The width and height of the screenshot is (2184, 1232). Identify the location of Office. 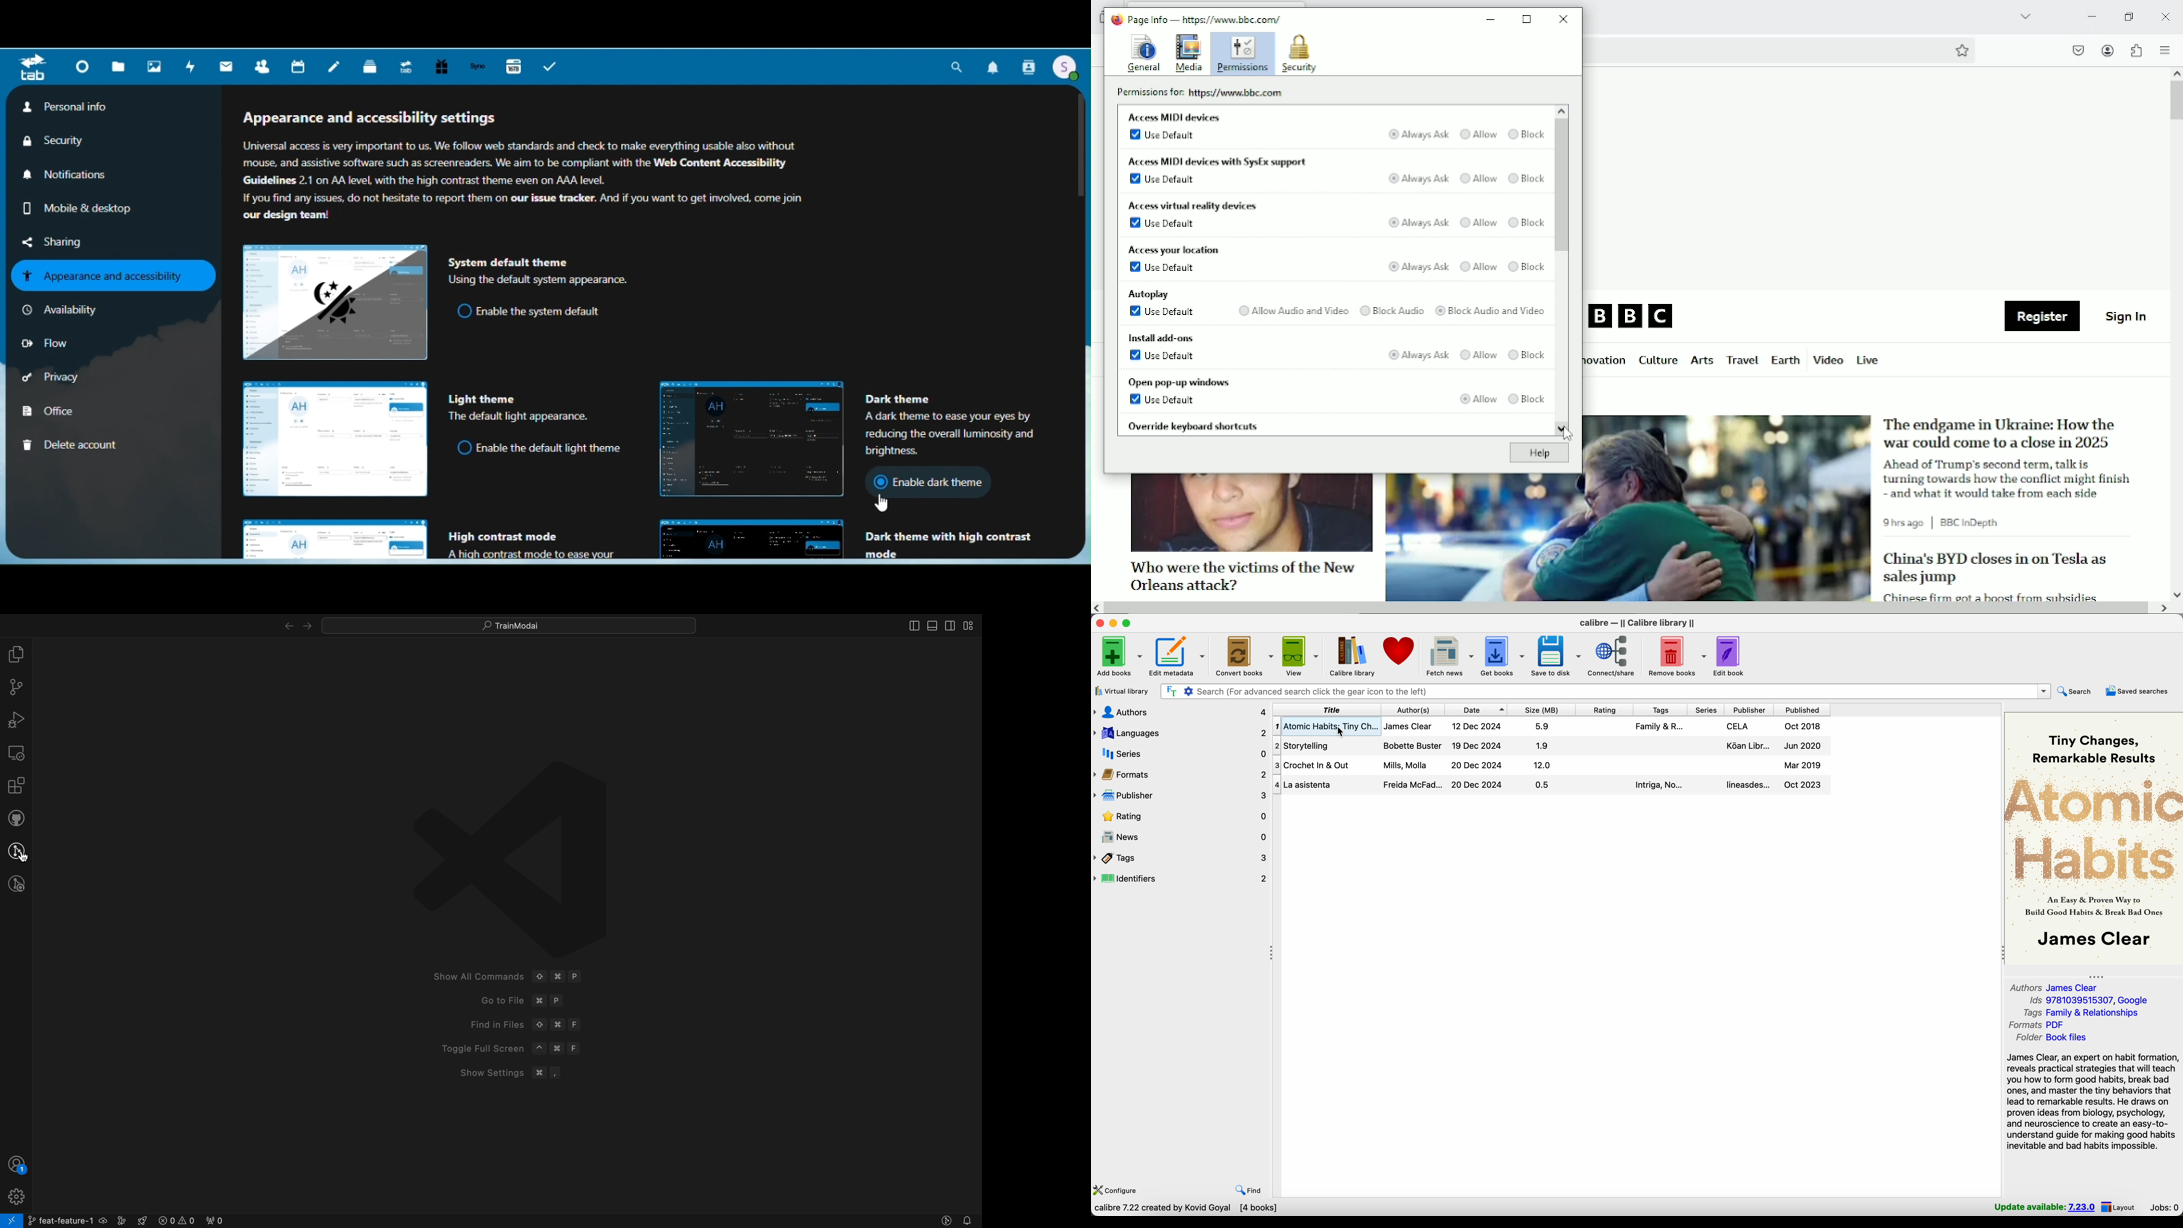
(70, 410).